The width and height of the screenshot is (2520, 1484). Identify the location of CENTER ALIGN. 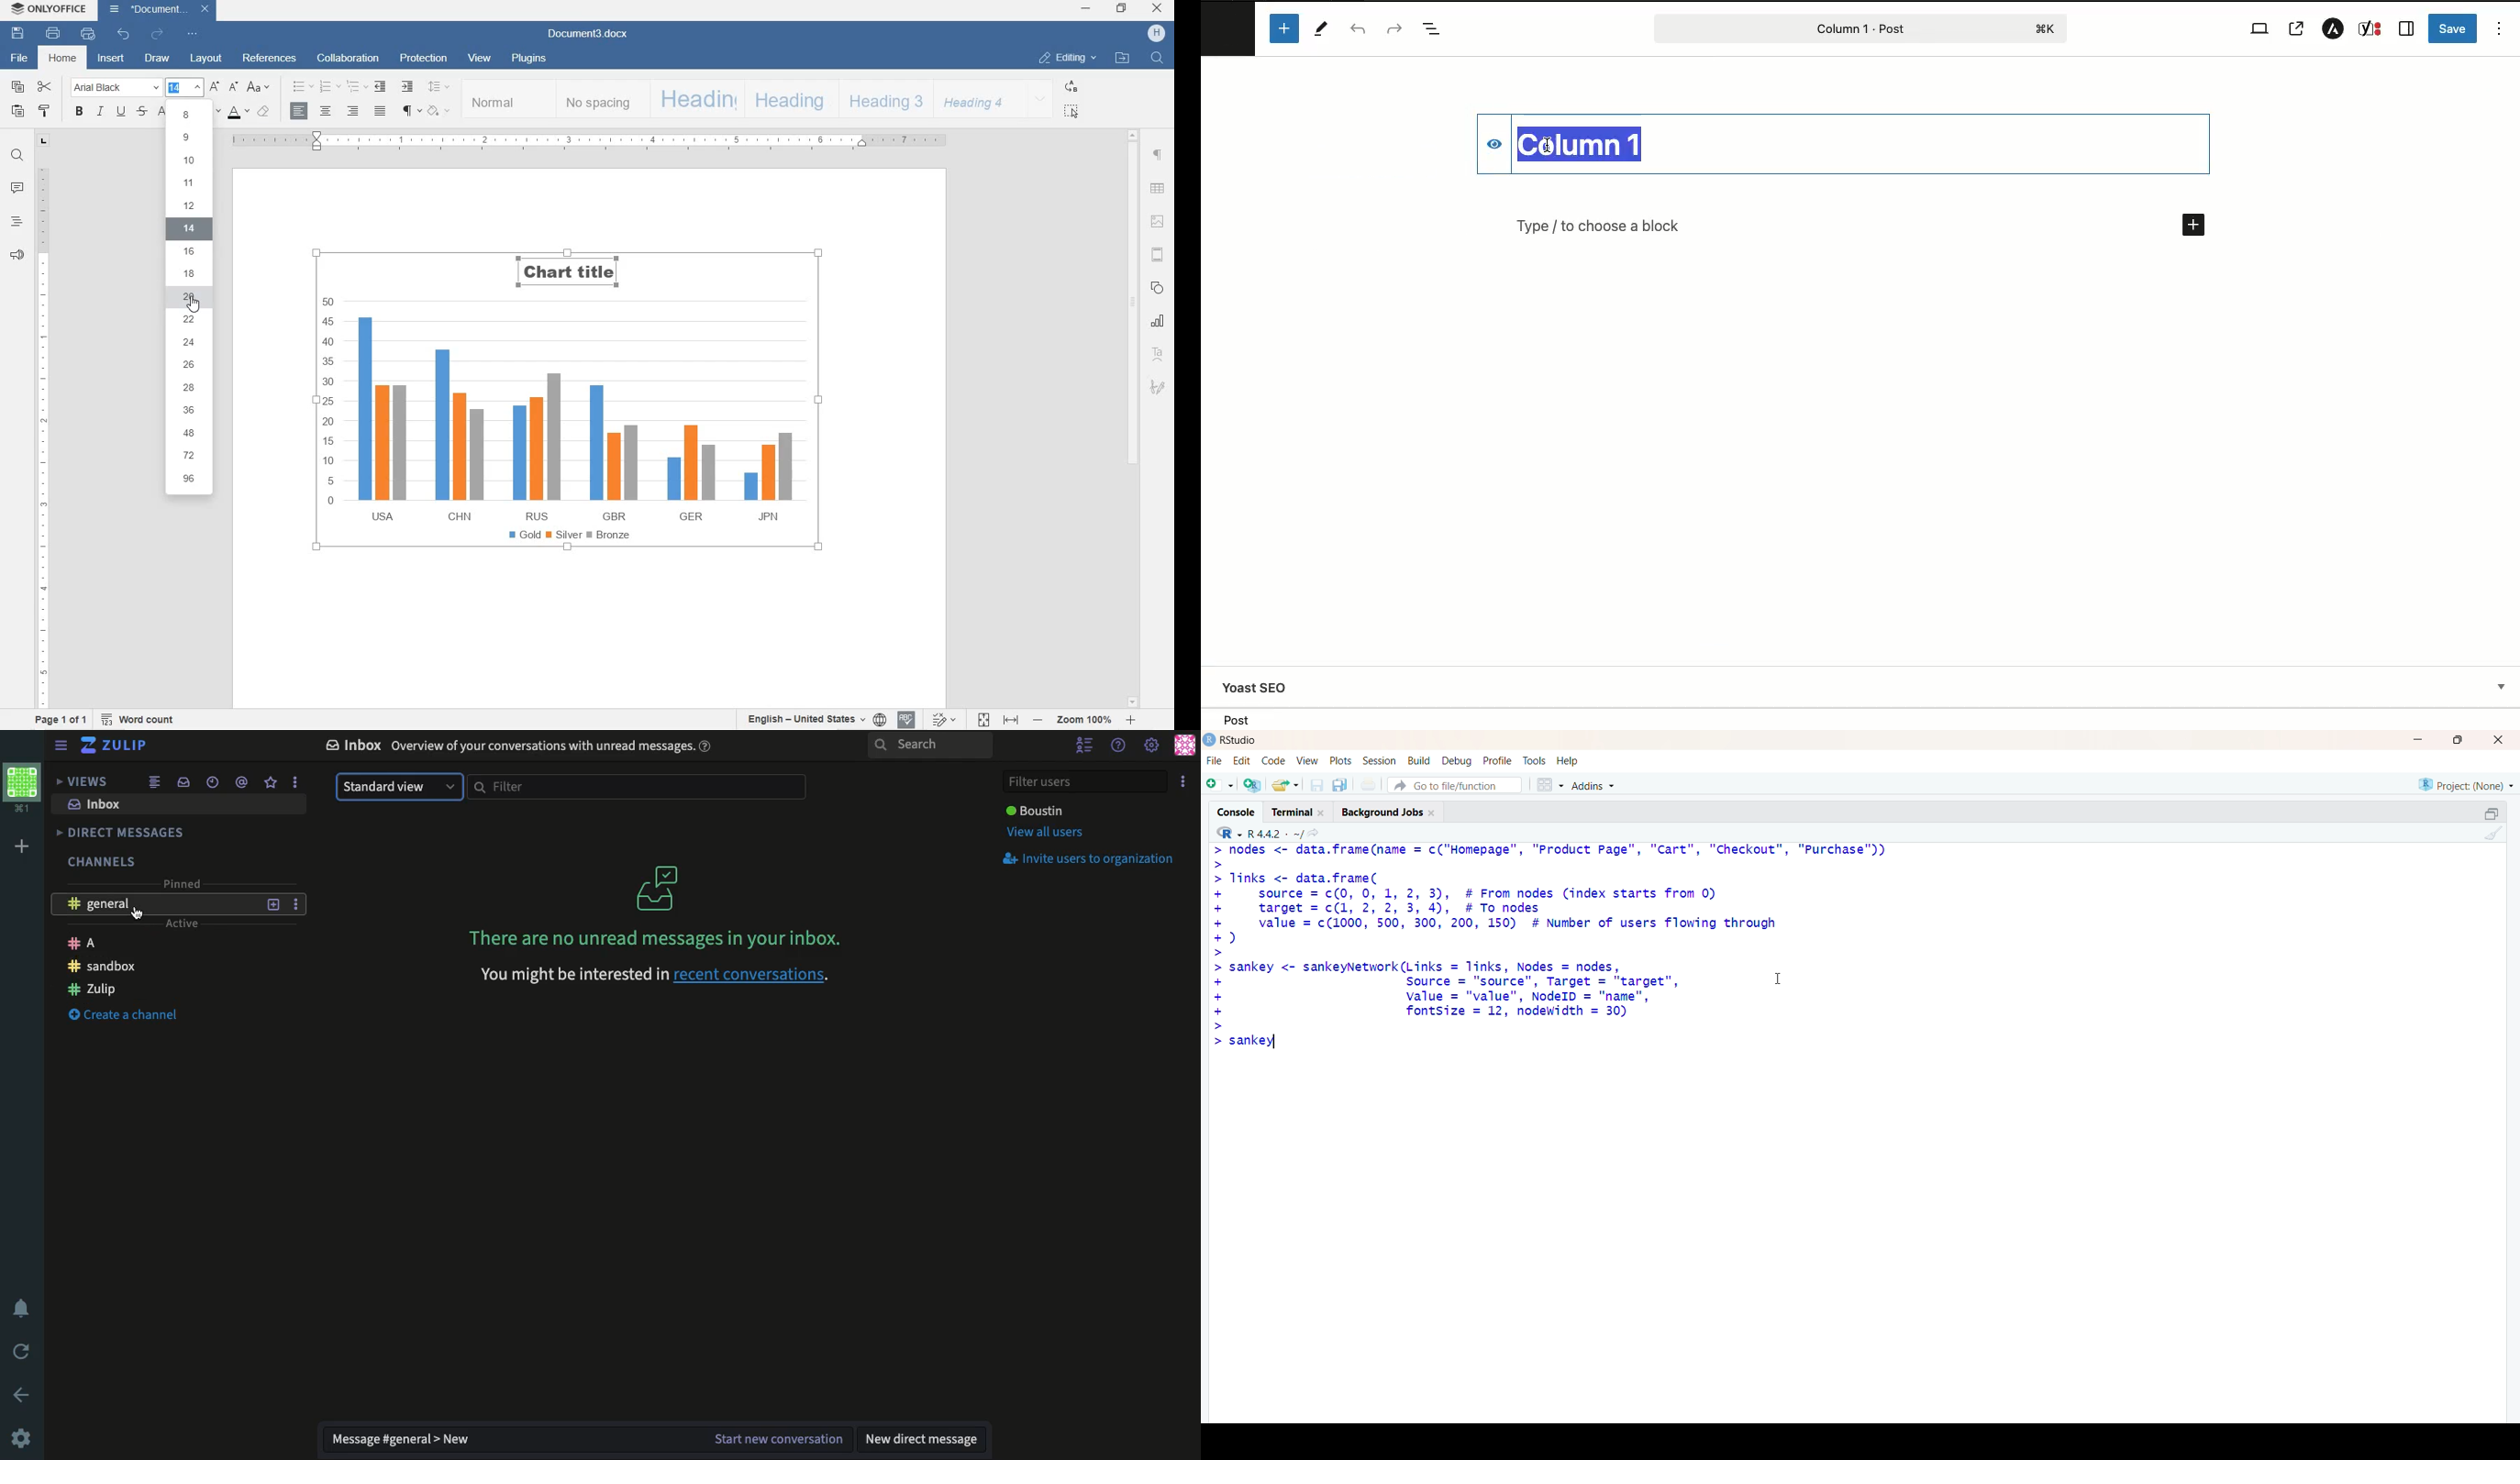
(326, 111).